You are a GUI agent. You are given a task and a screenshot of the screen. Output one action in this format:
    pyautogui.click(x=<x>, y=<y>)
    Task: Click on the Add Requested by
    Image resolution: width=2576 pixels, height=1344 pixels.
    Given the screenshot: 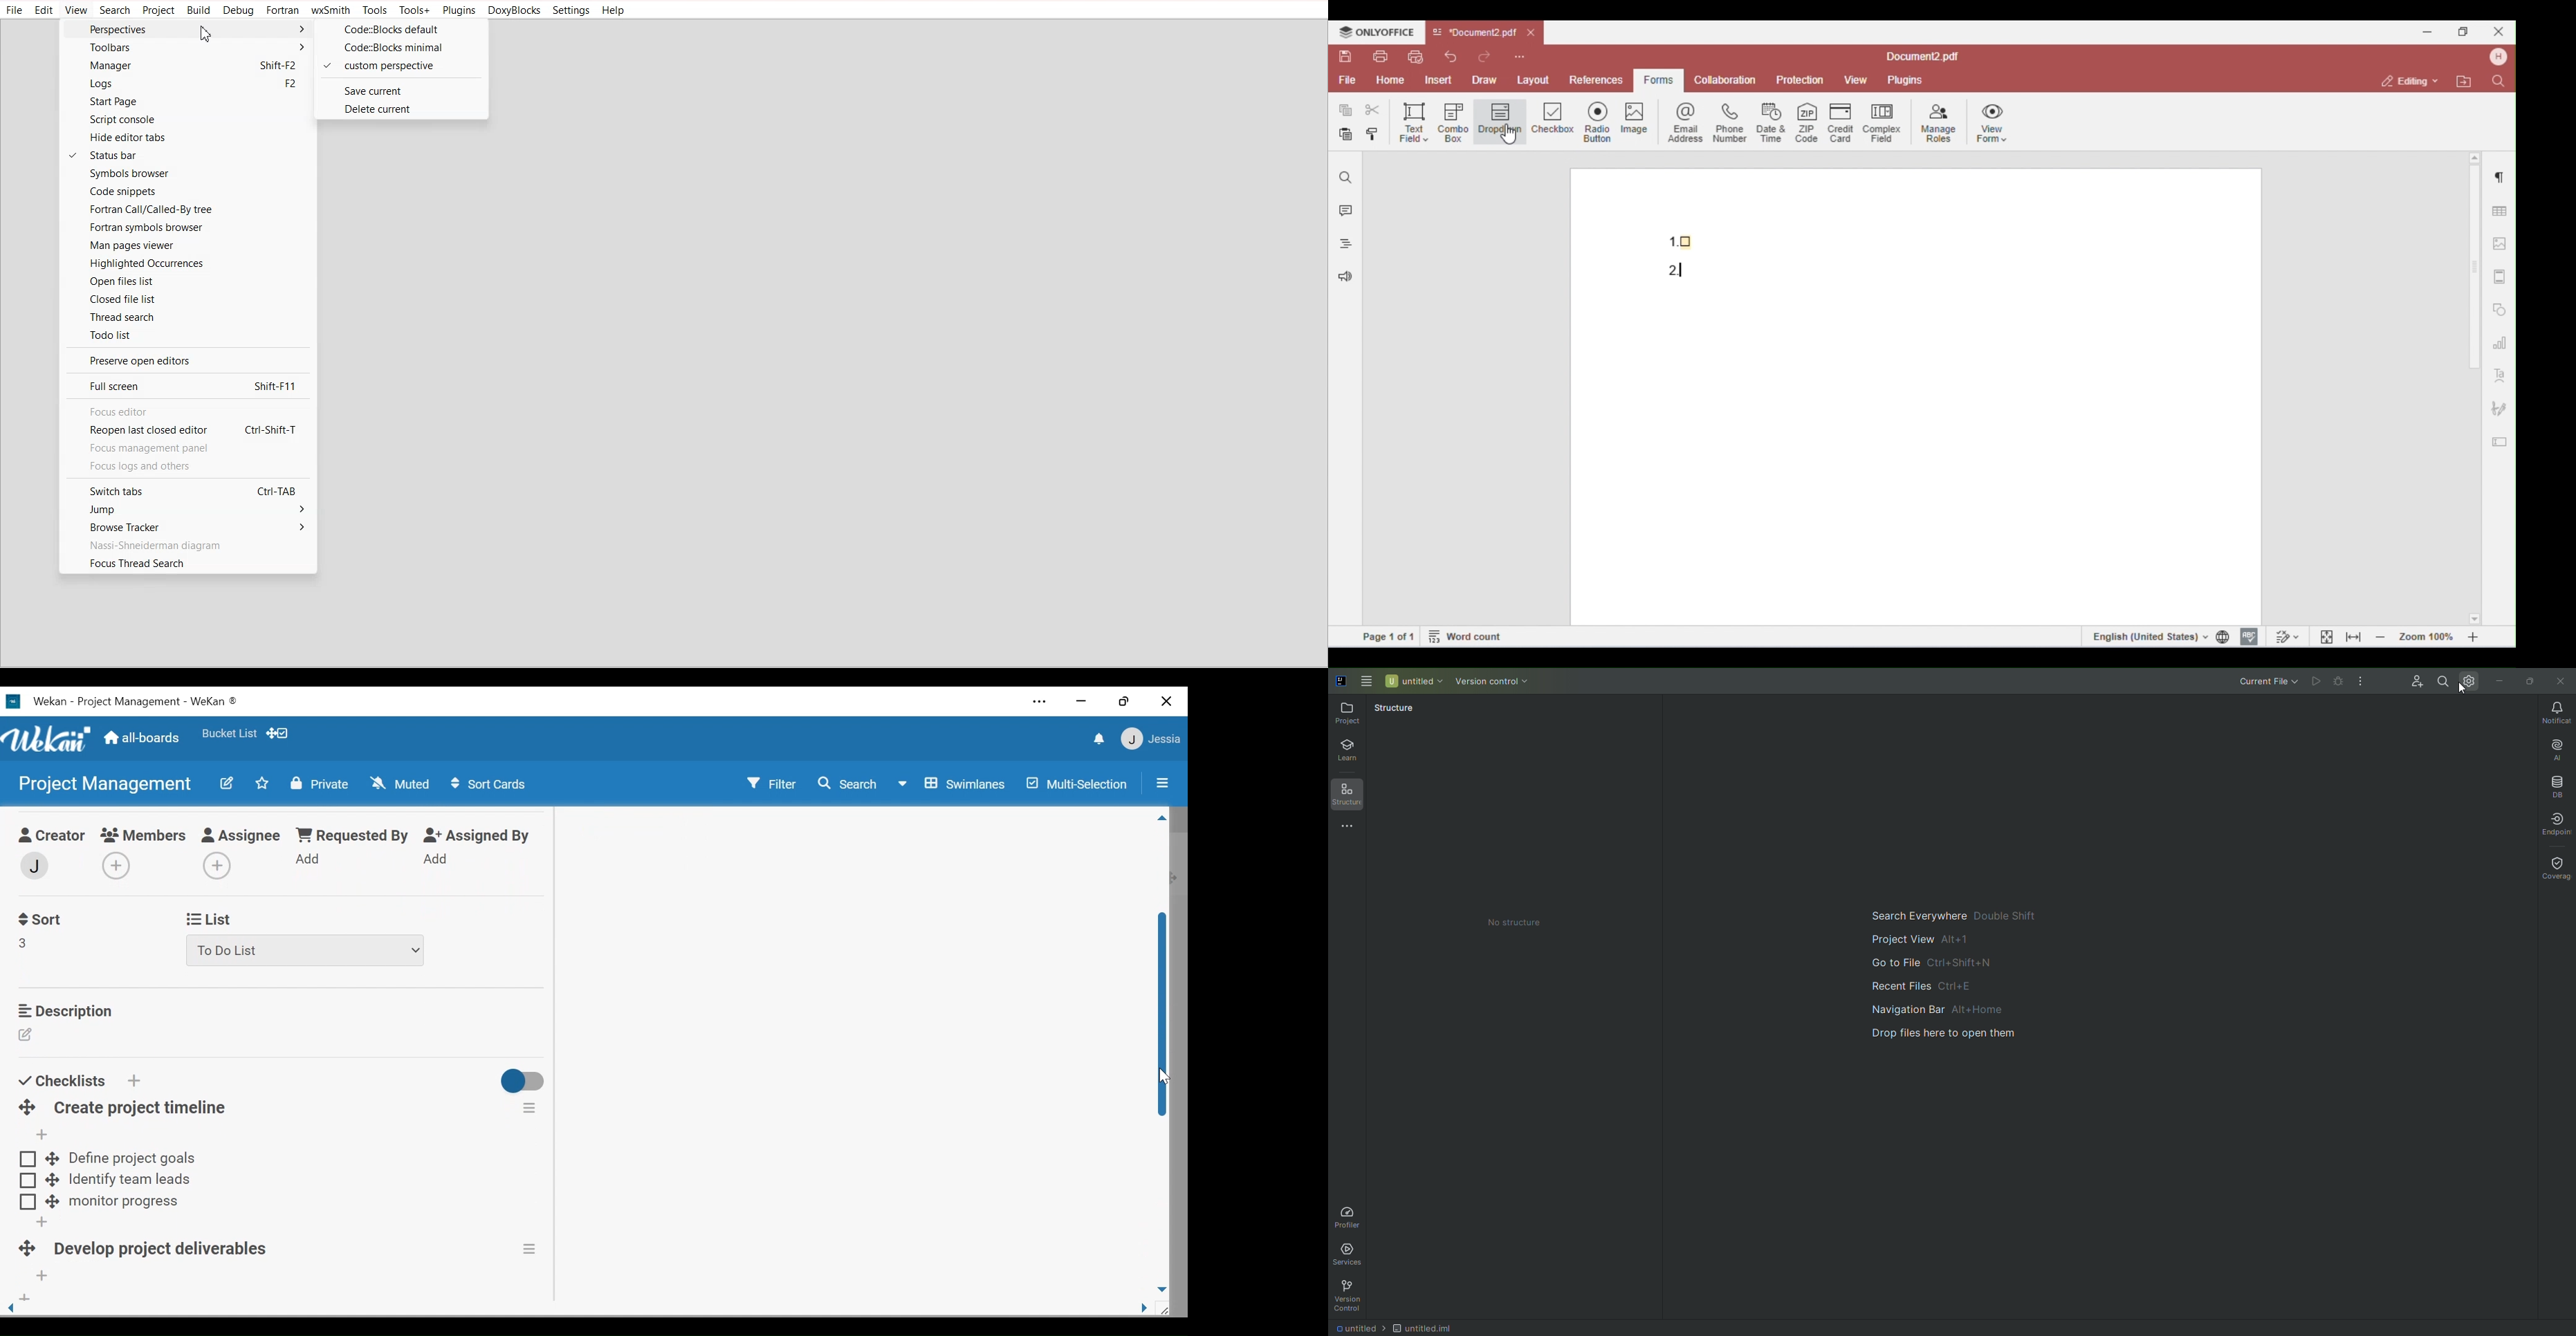 What is the action you would take?
    pyautogui.click(x=309, y=858)
    